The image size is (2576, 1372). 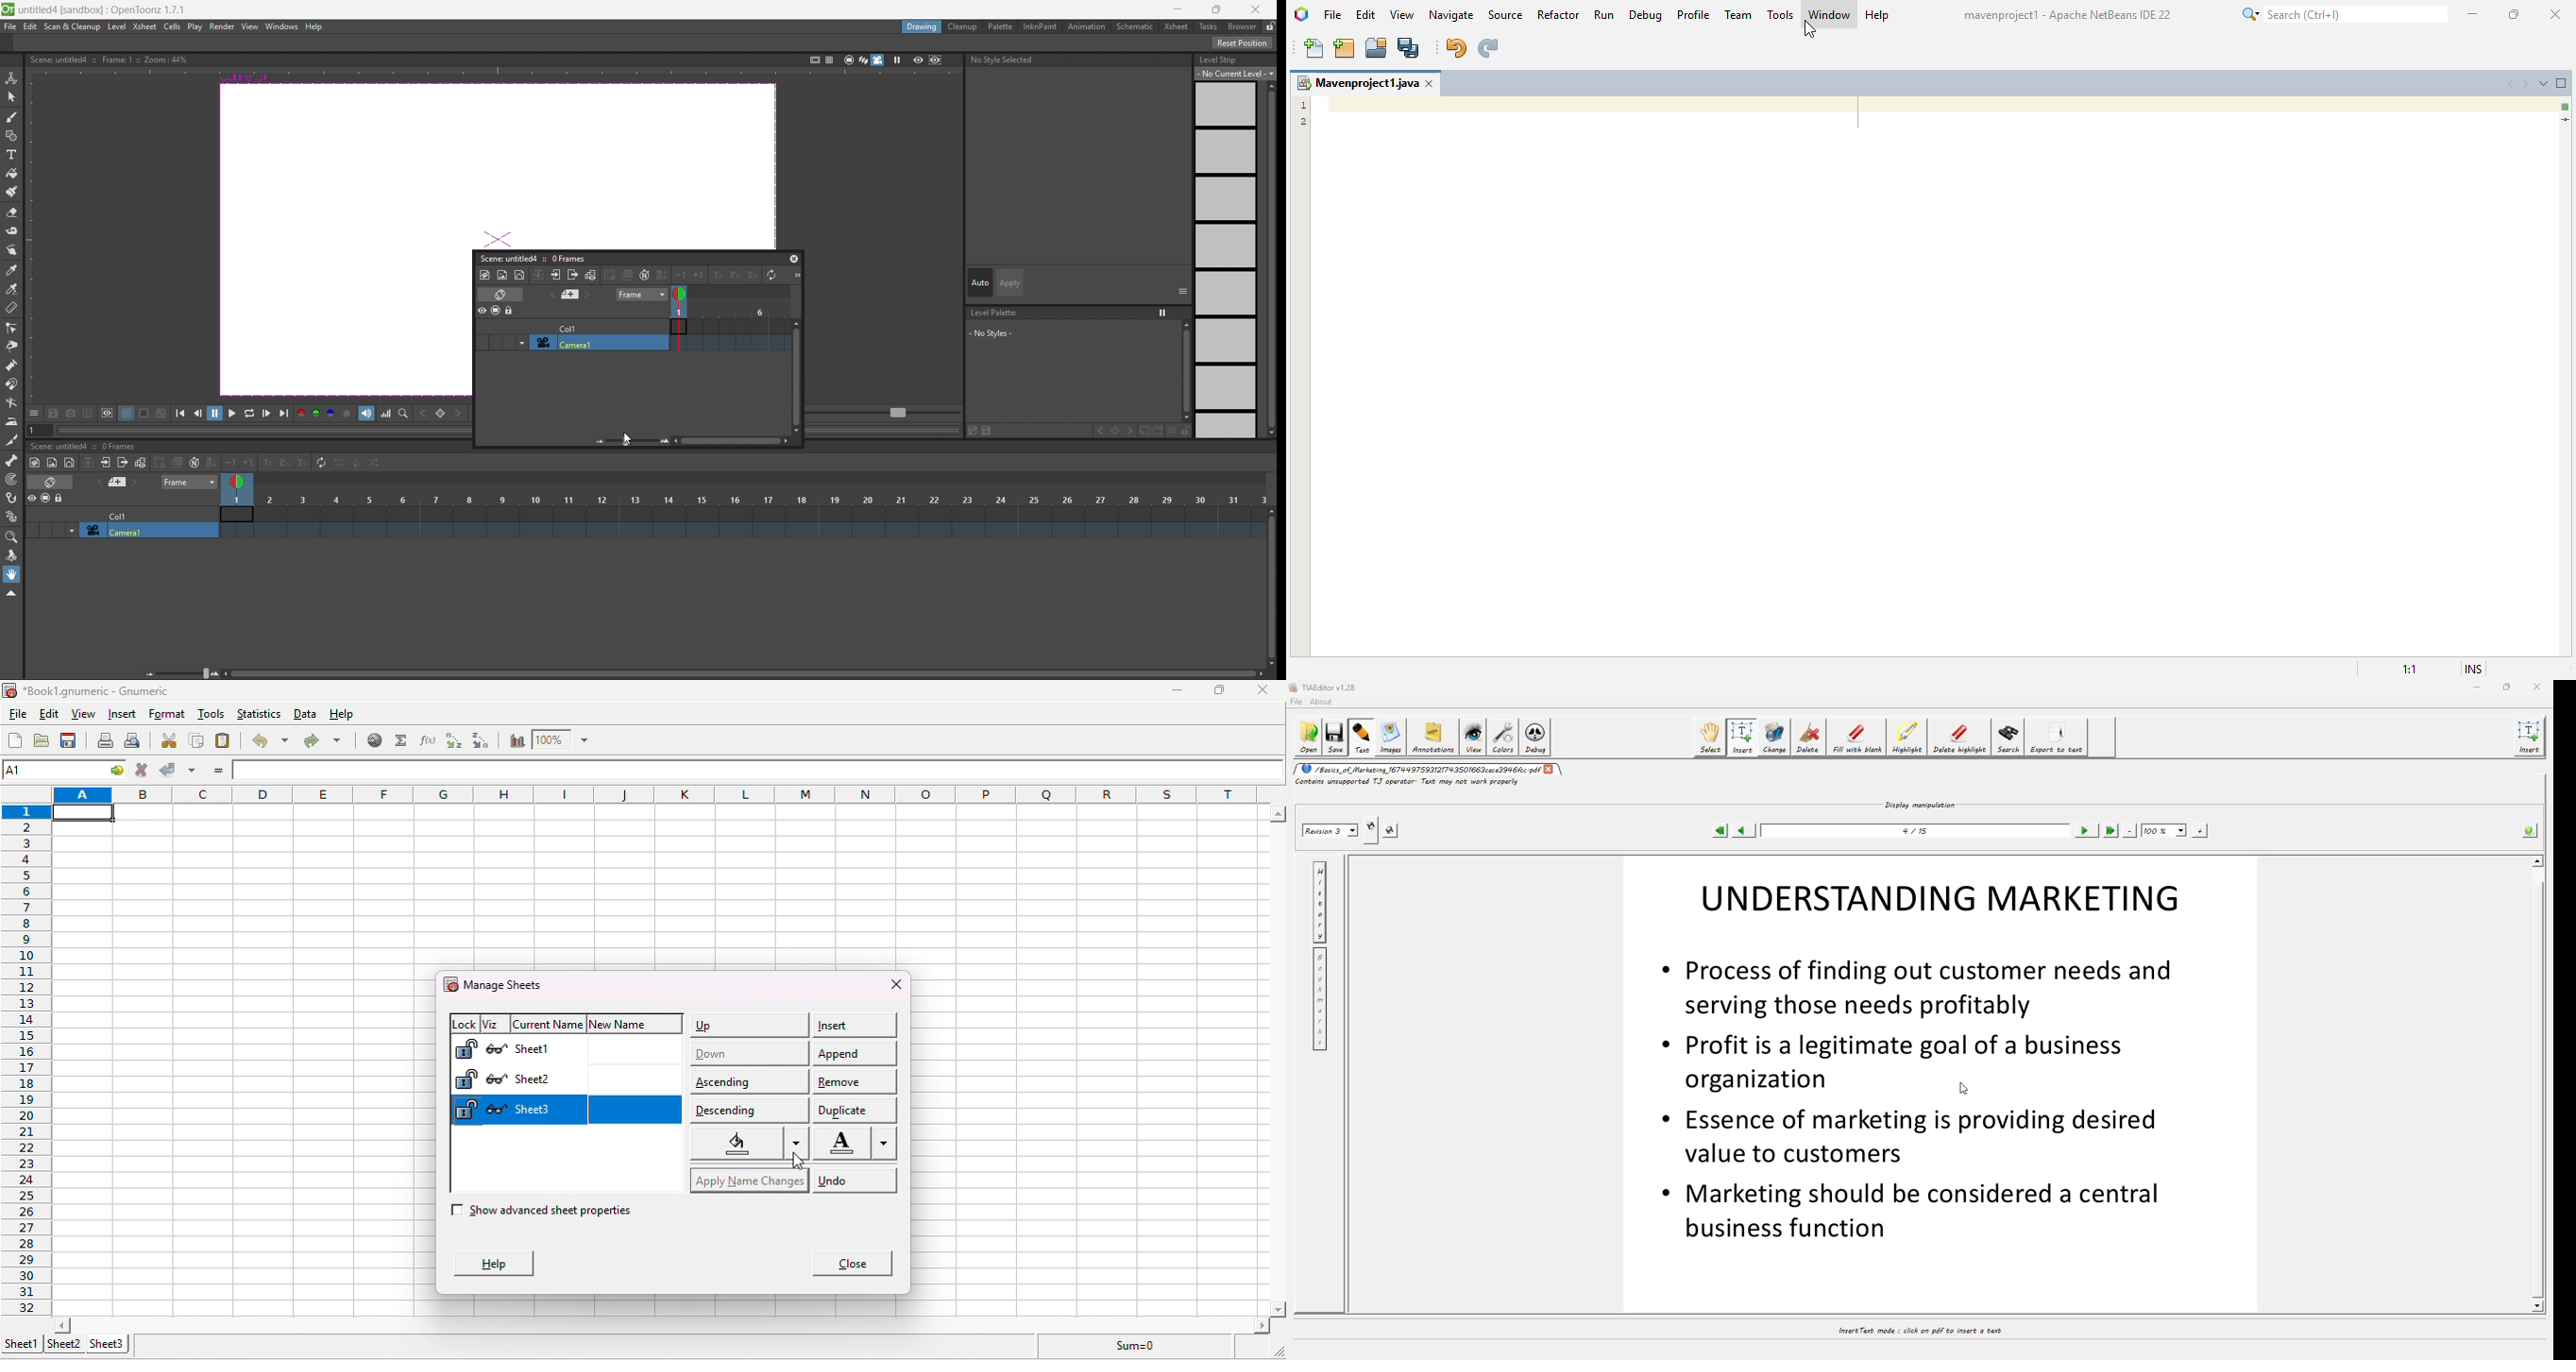 What do you see at coordinates (1278, 1060) in the screenshot?
I see `scroll bar` at bounding box center [1278, 1060].